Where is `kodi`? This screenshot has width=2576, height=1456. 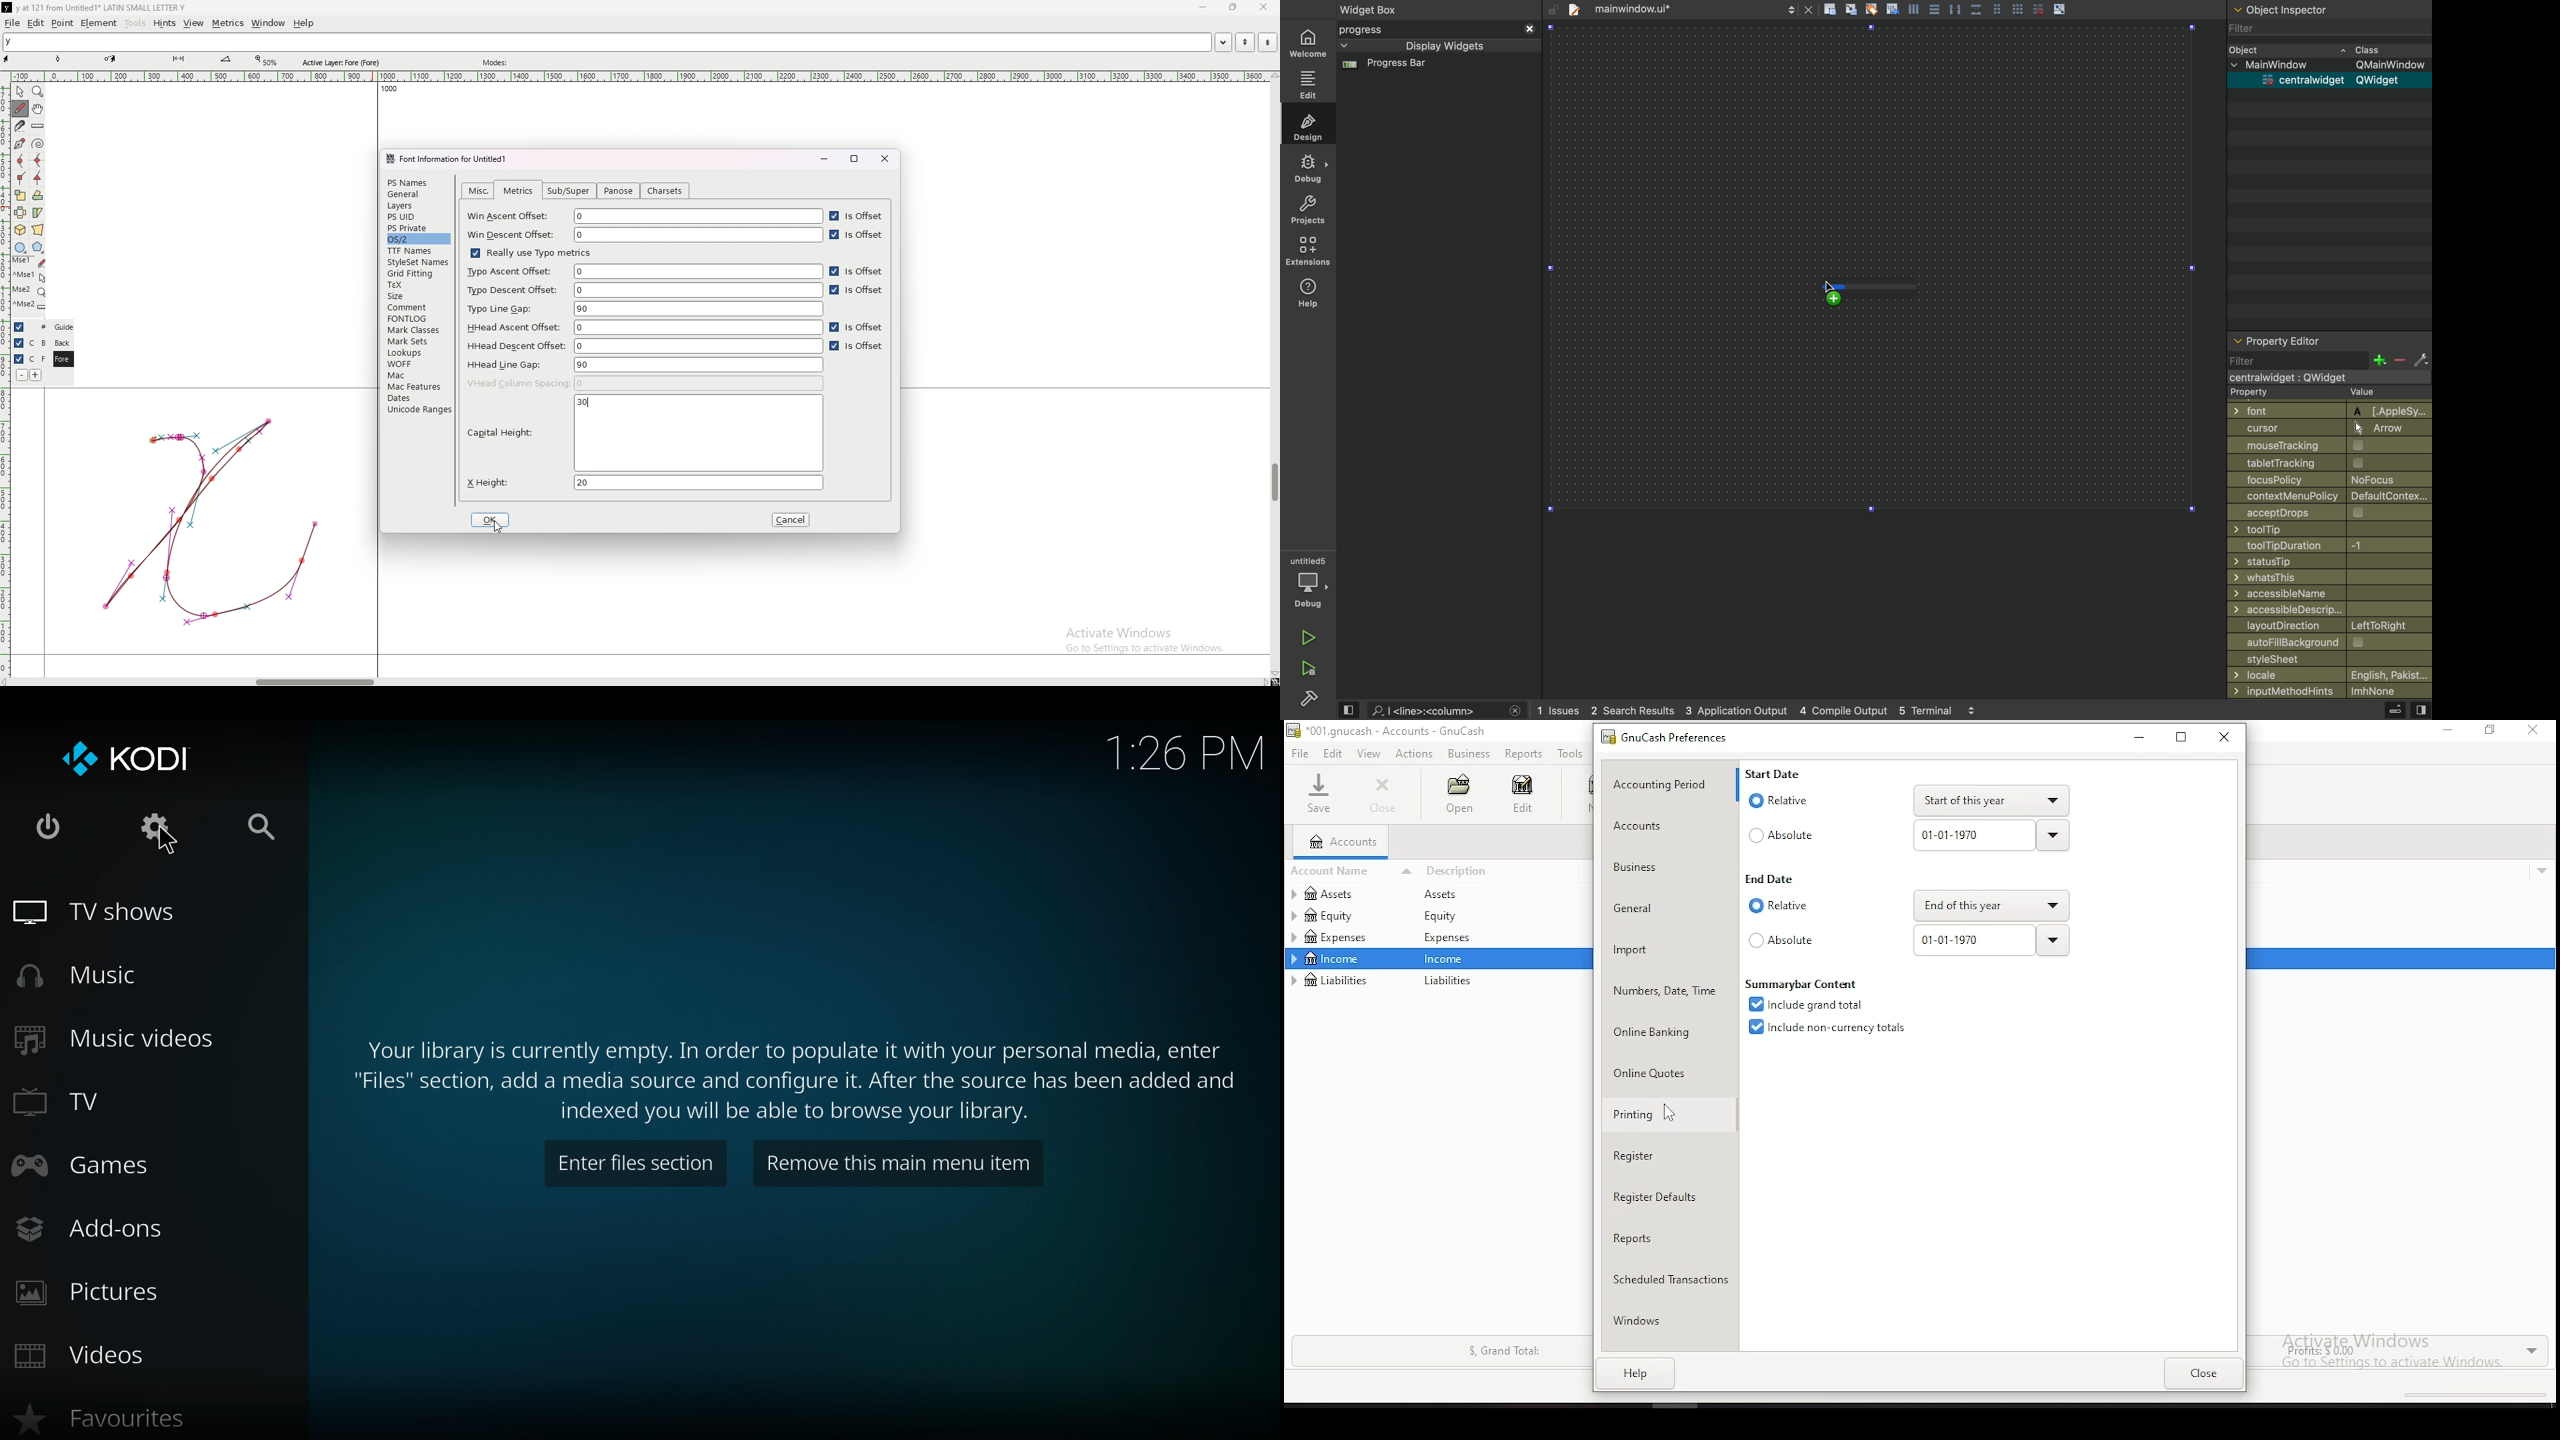
kodi is located at coordinates (132, 759).